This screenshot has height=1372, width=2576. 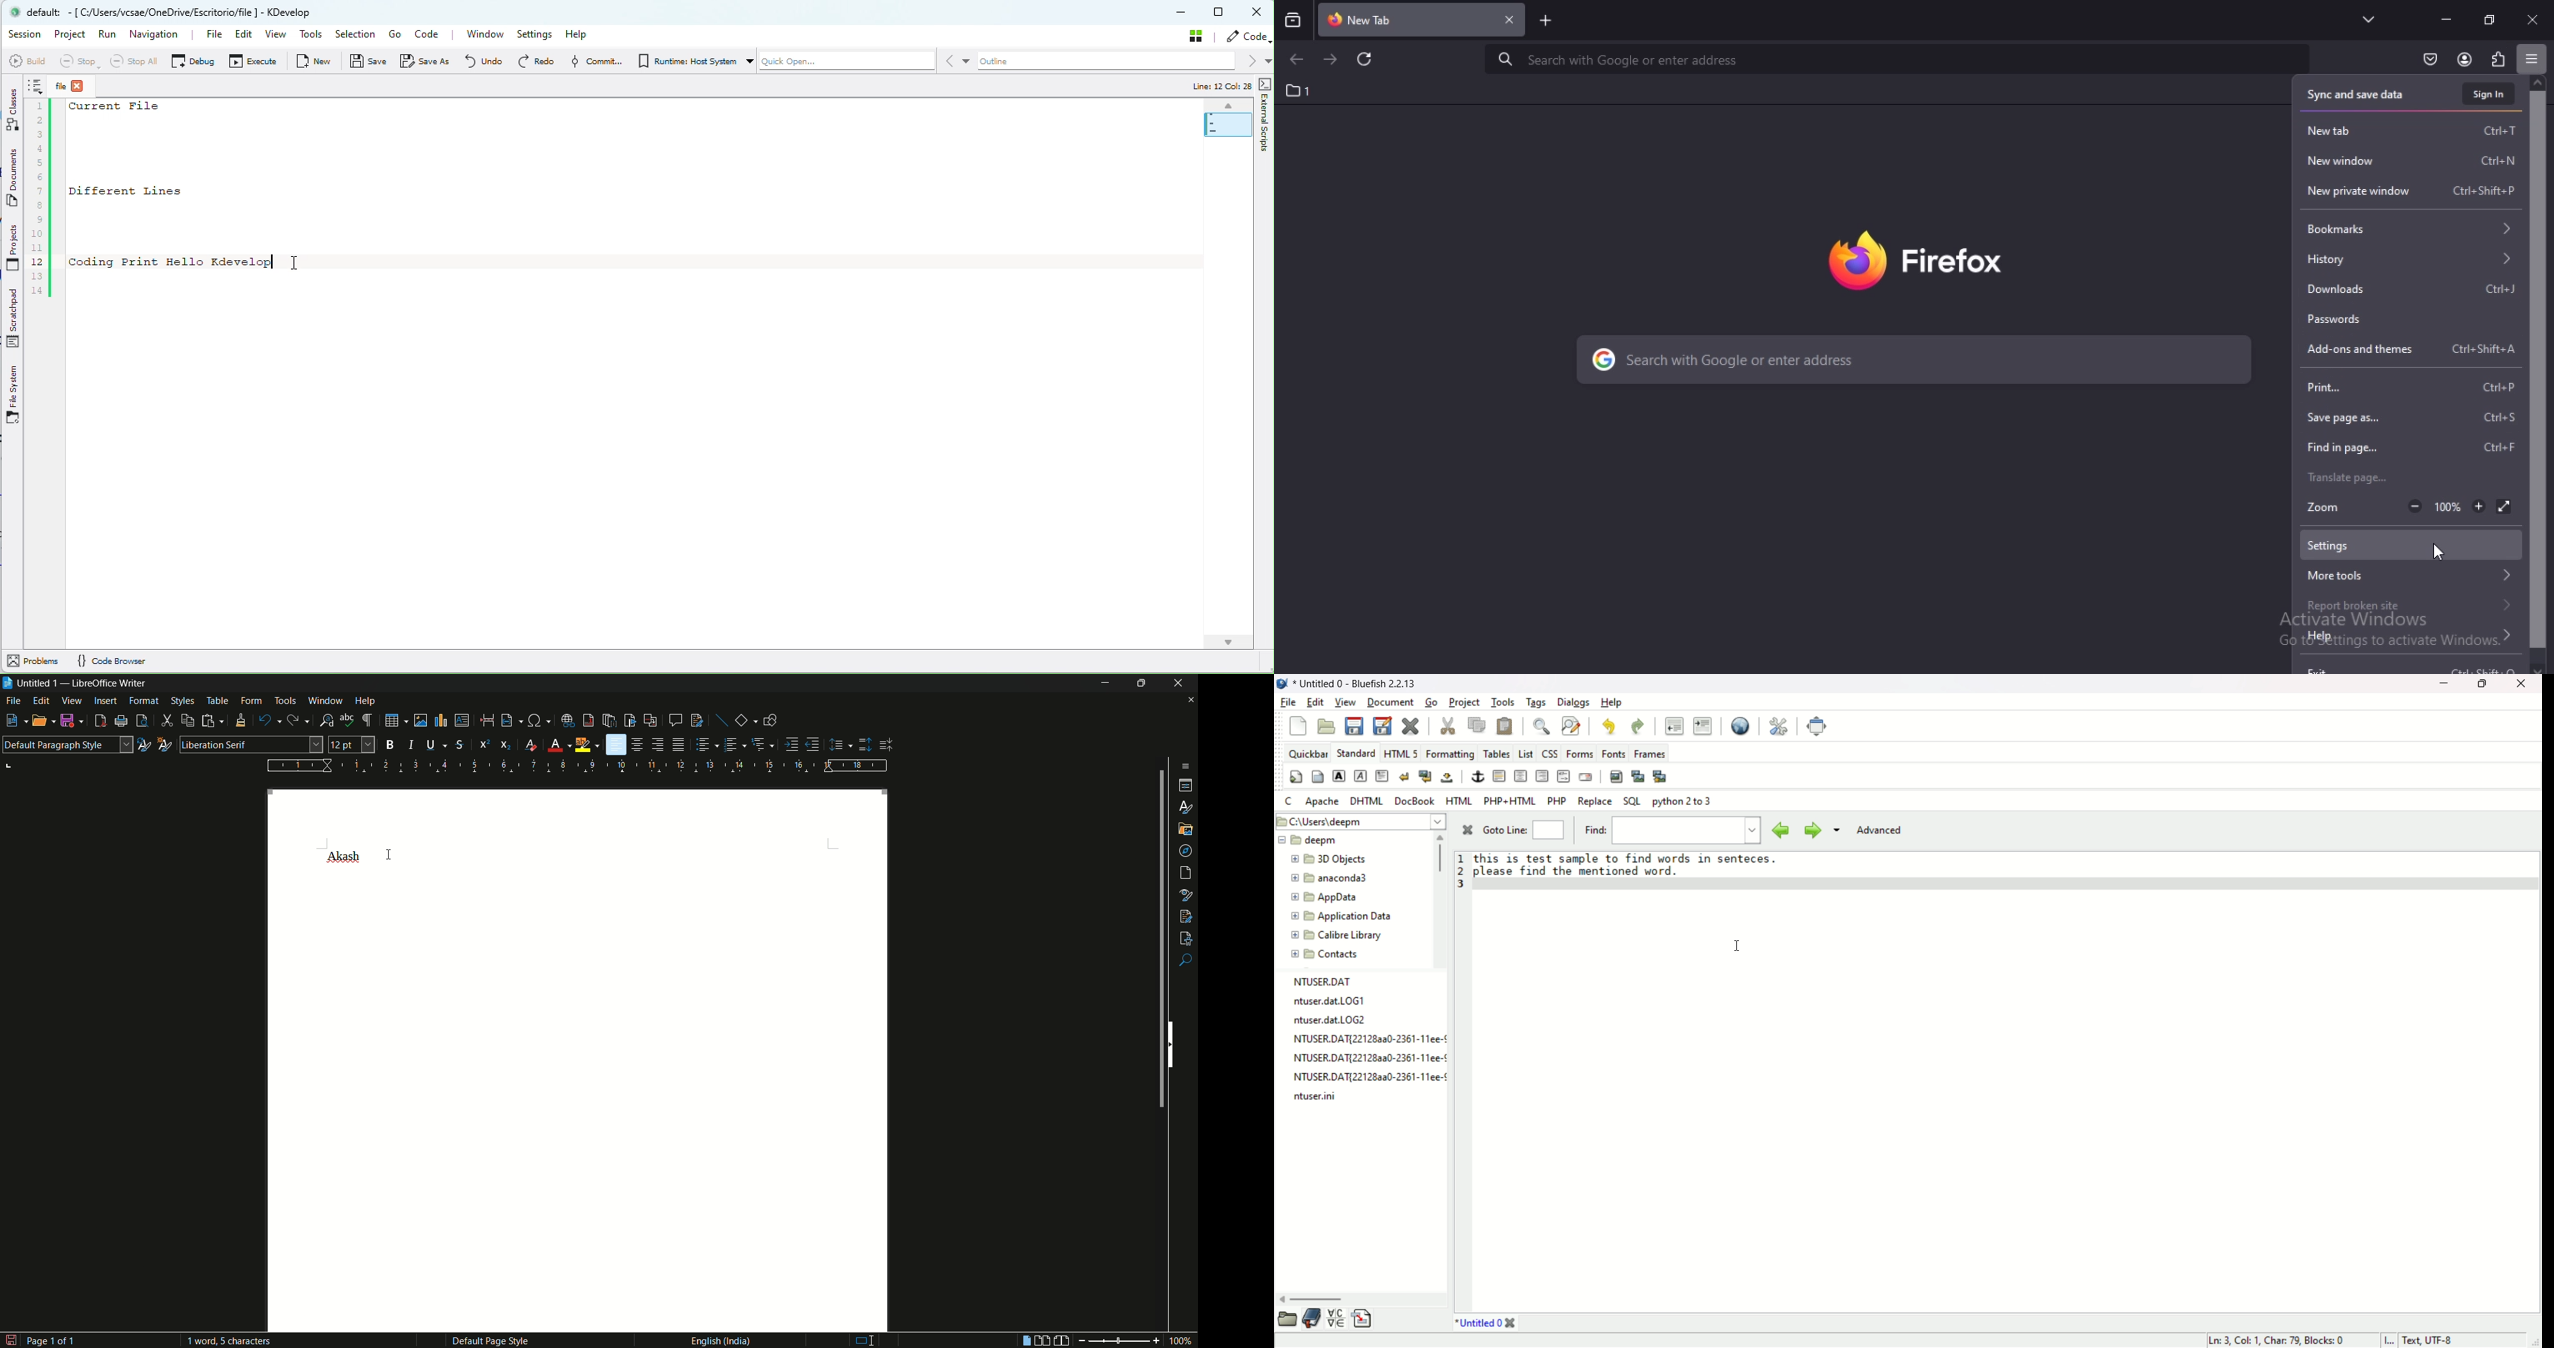 I want to click on new tab, so click(x=1547, y=22).